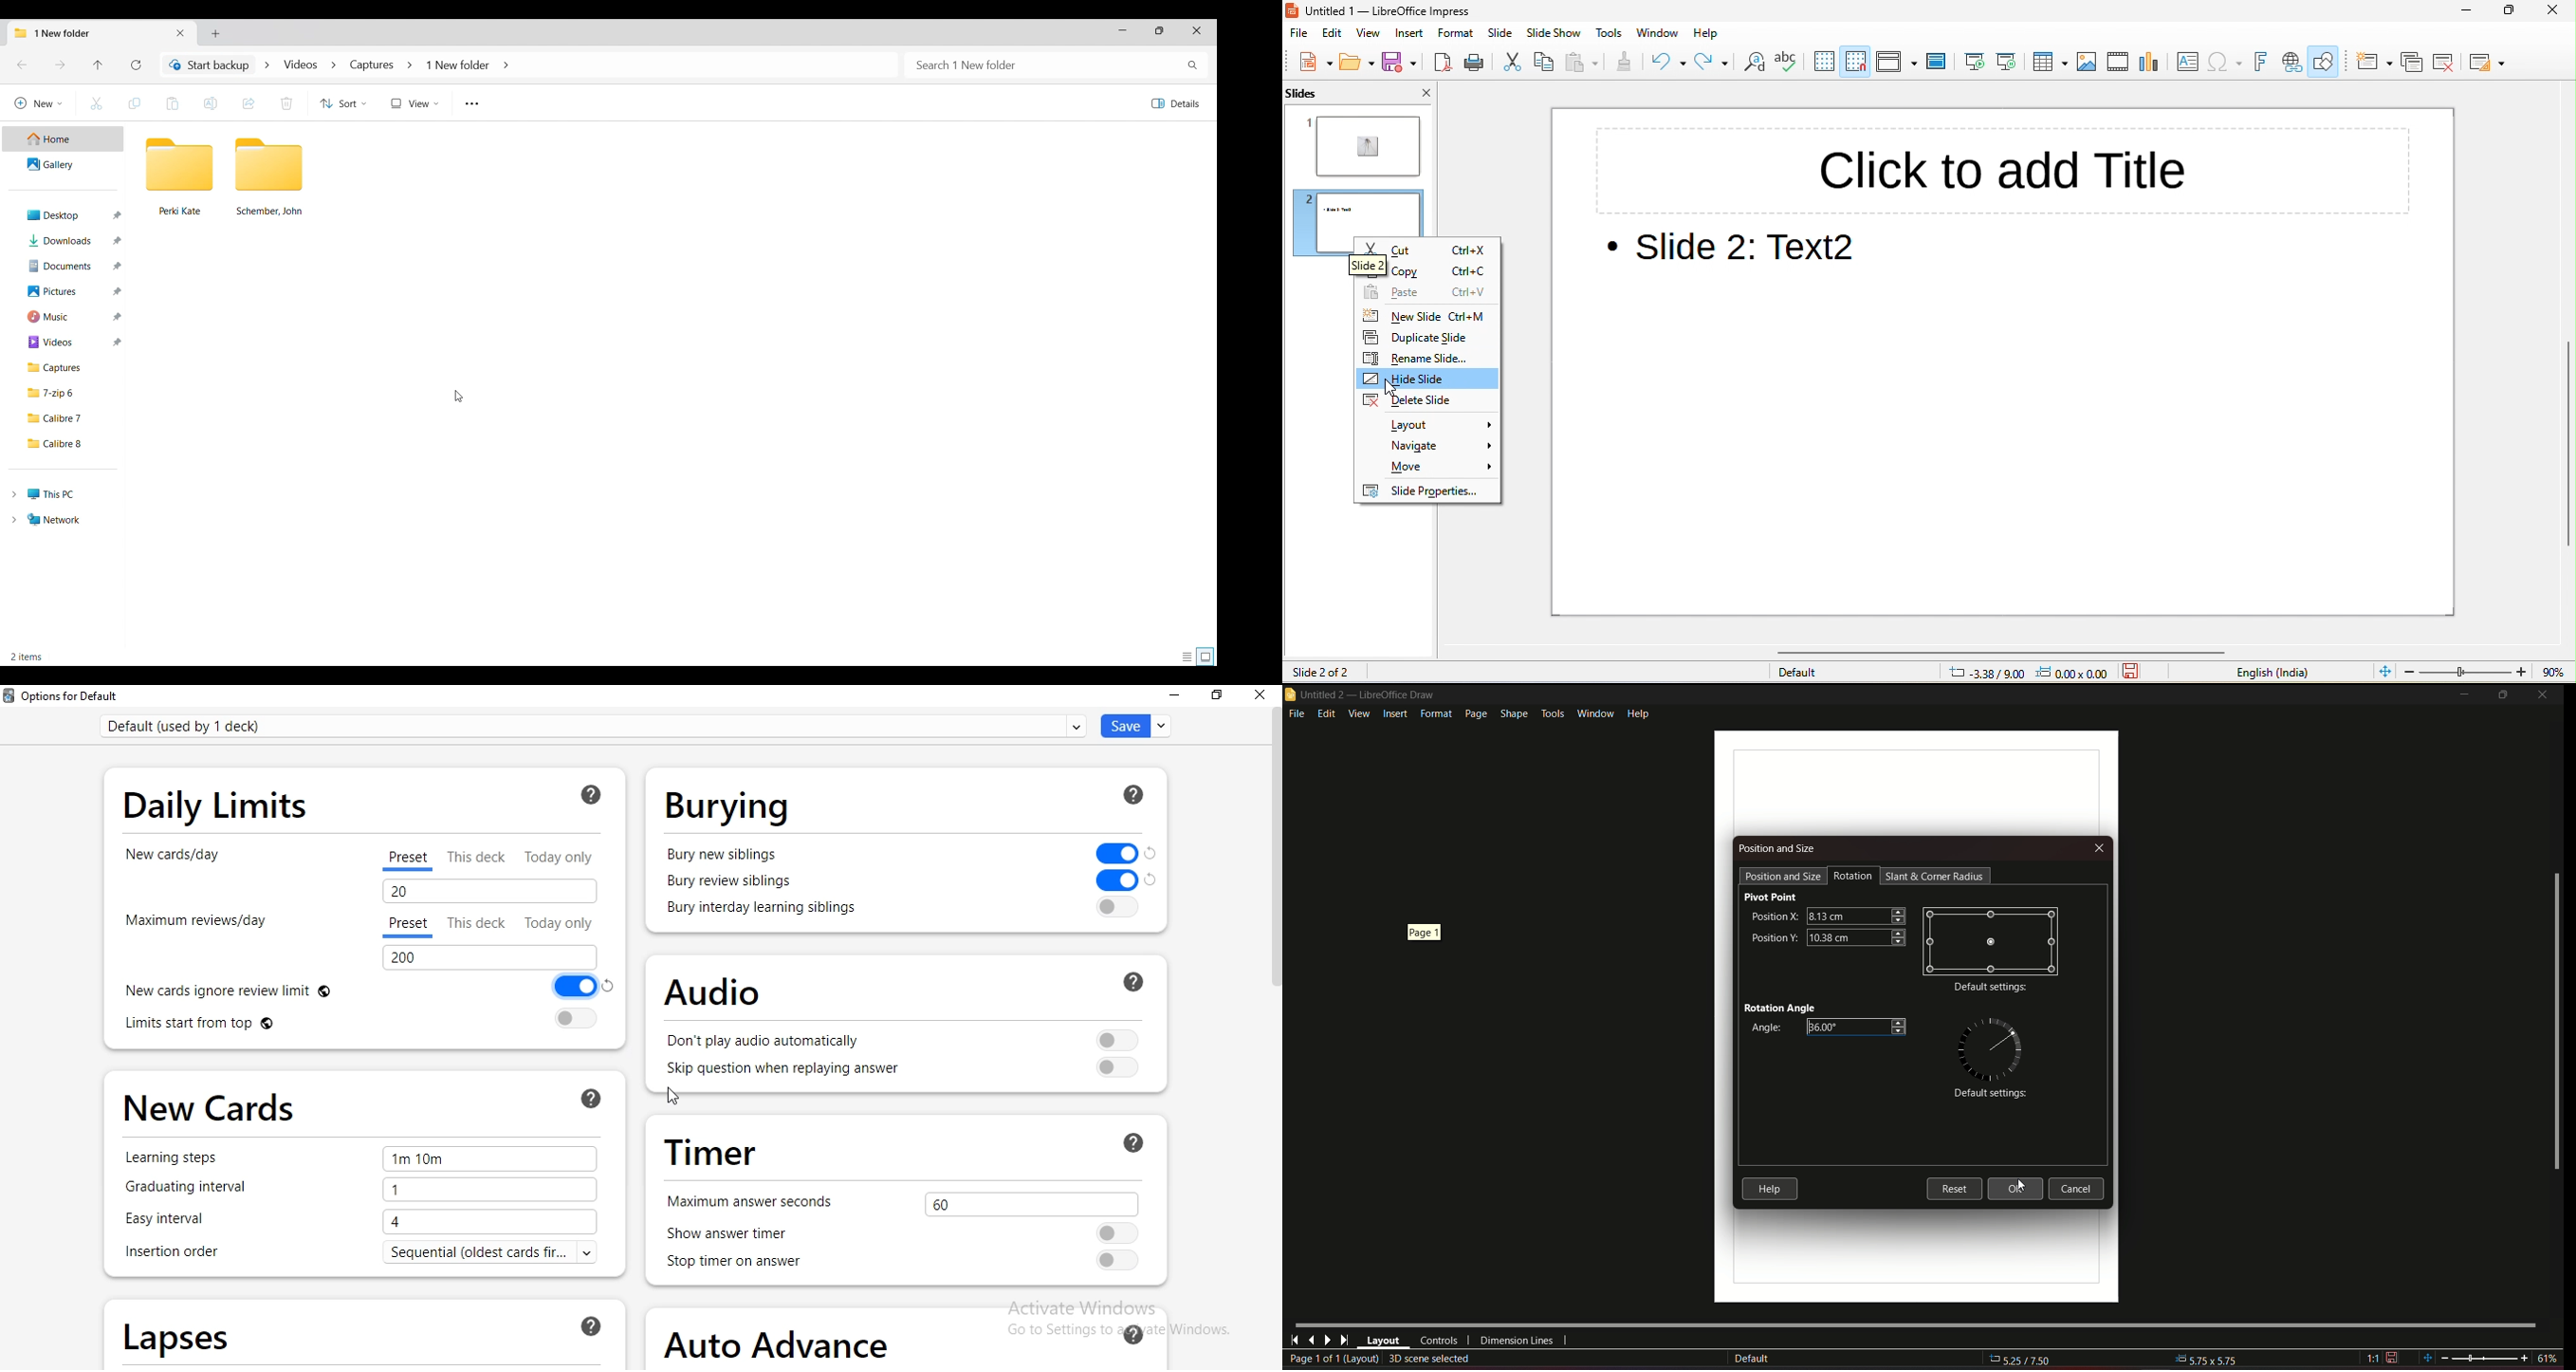 This screenshot has height=1372, width=2576. What do you see at coordinates (745, 1235) in the screenshot?
I see `show answer time` at bounding box center [745, 1235].